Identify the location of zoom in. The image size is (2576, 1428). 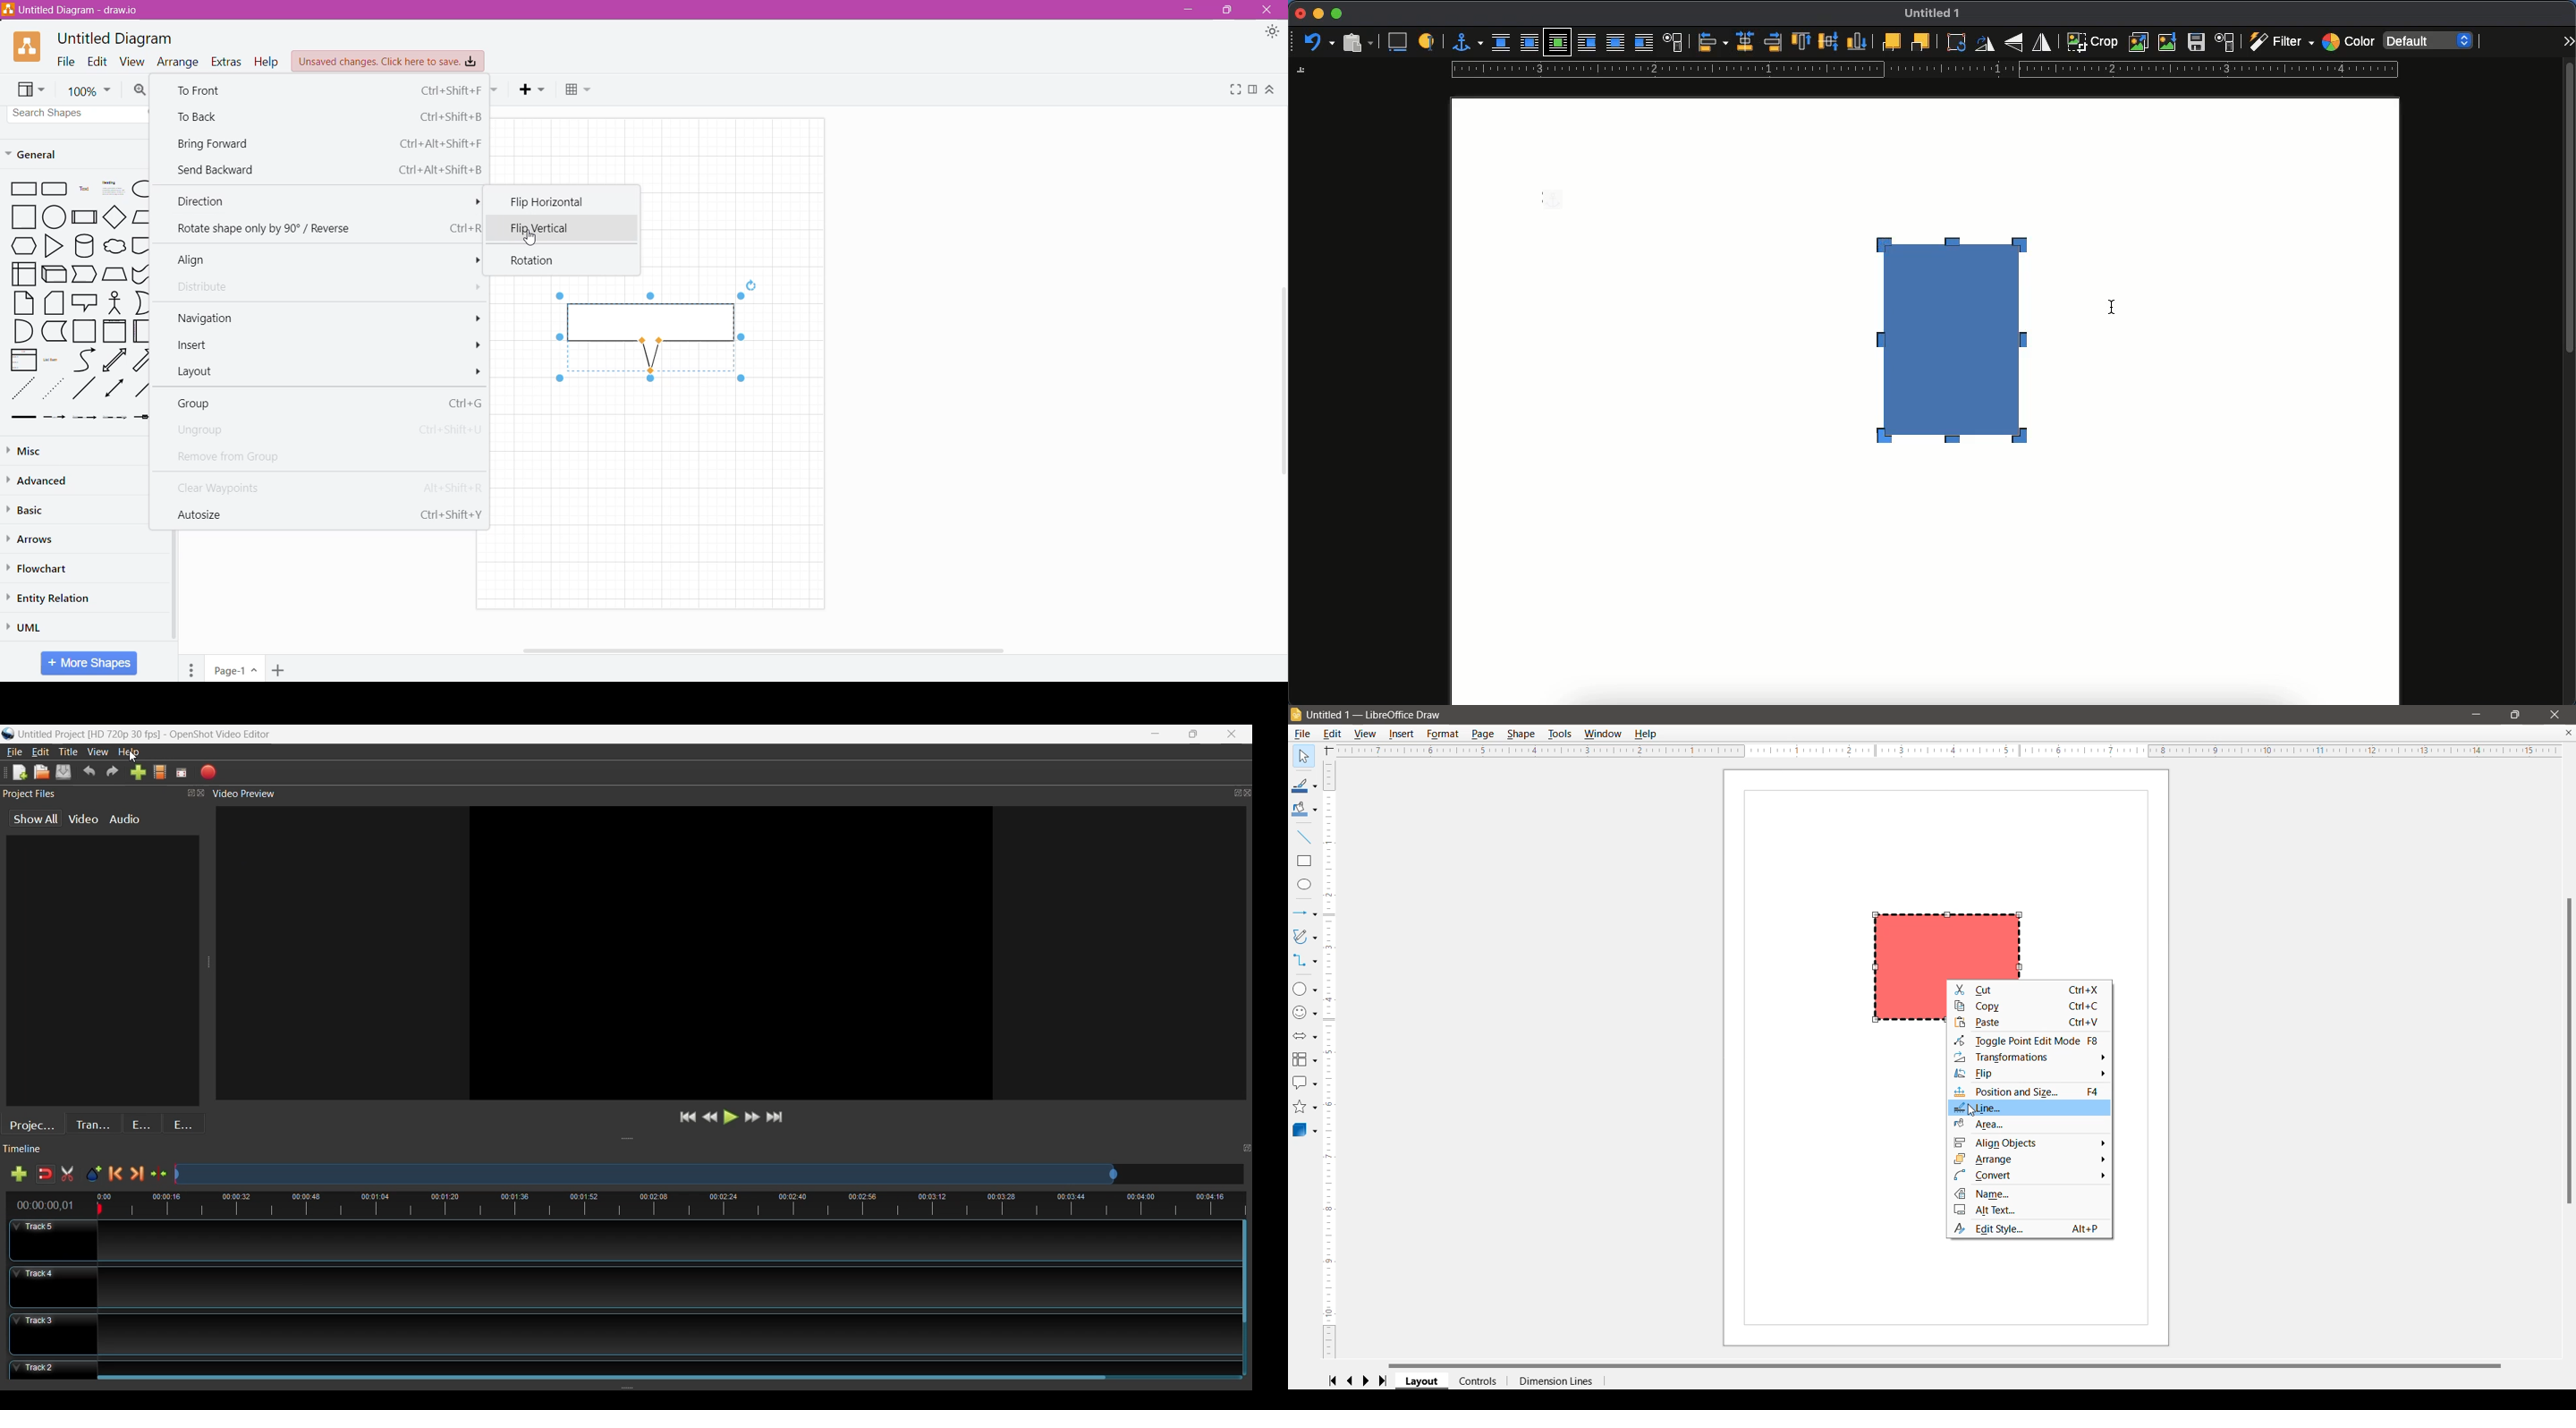
(141, 90).